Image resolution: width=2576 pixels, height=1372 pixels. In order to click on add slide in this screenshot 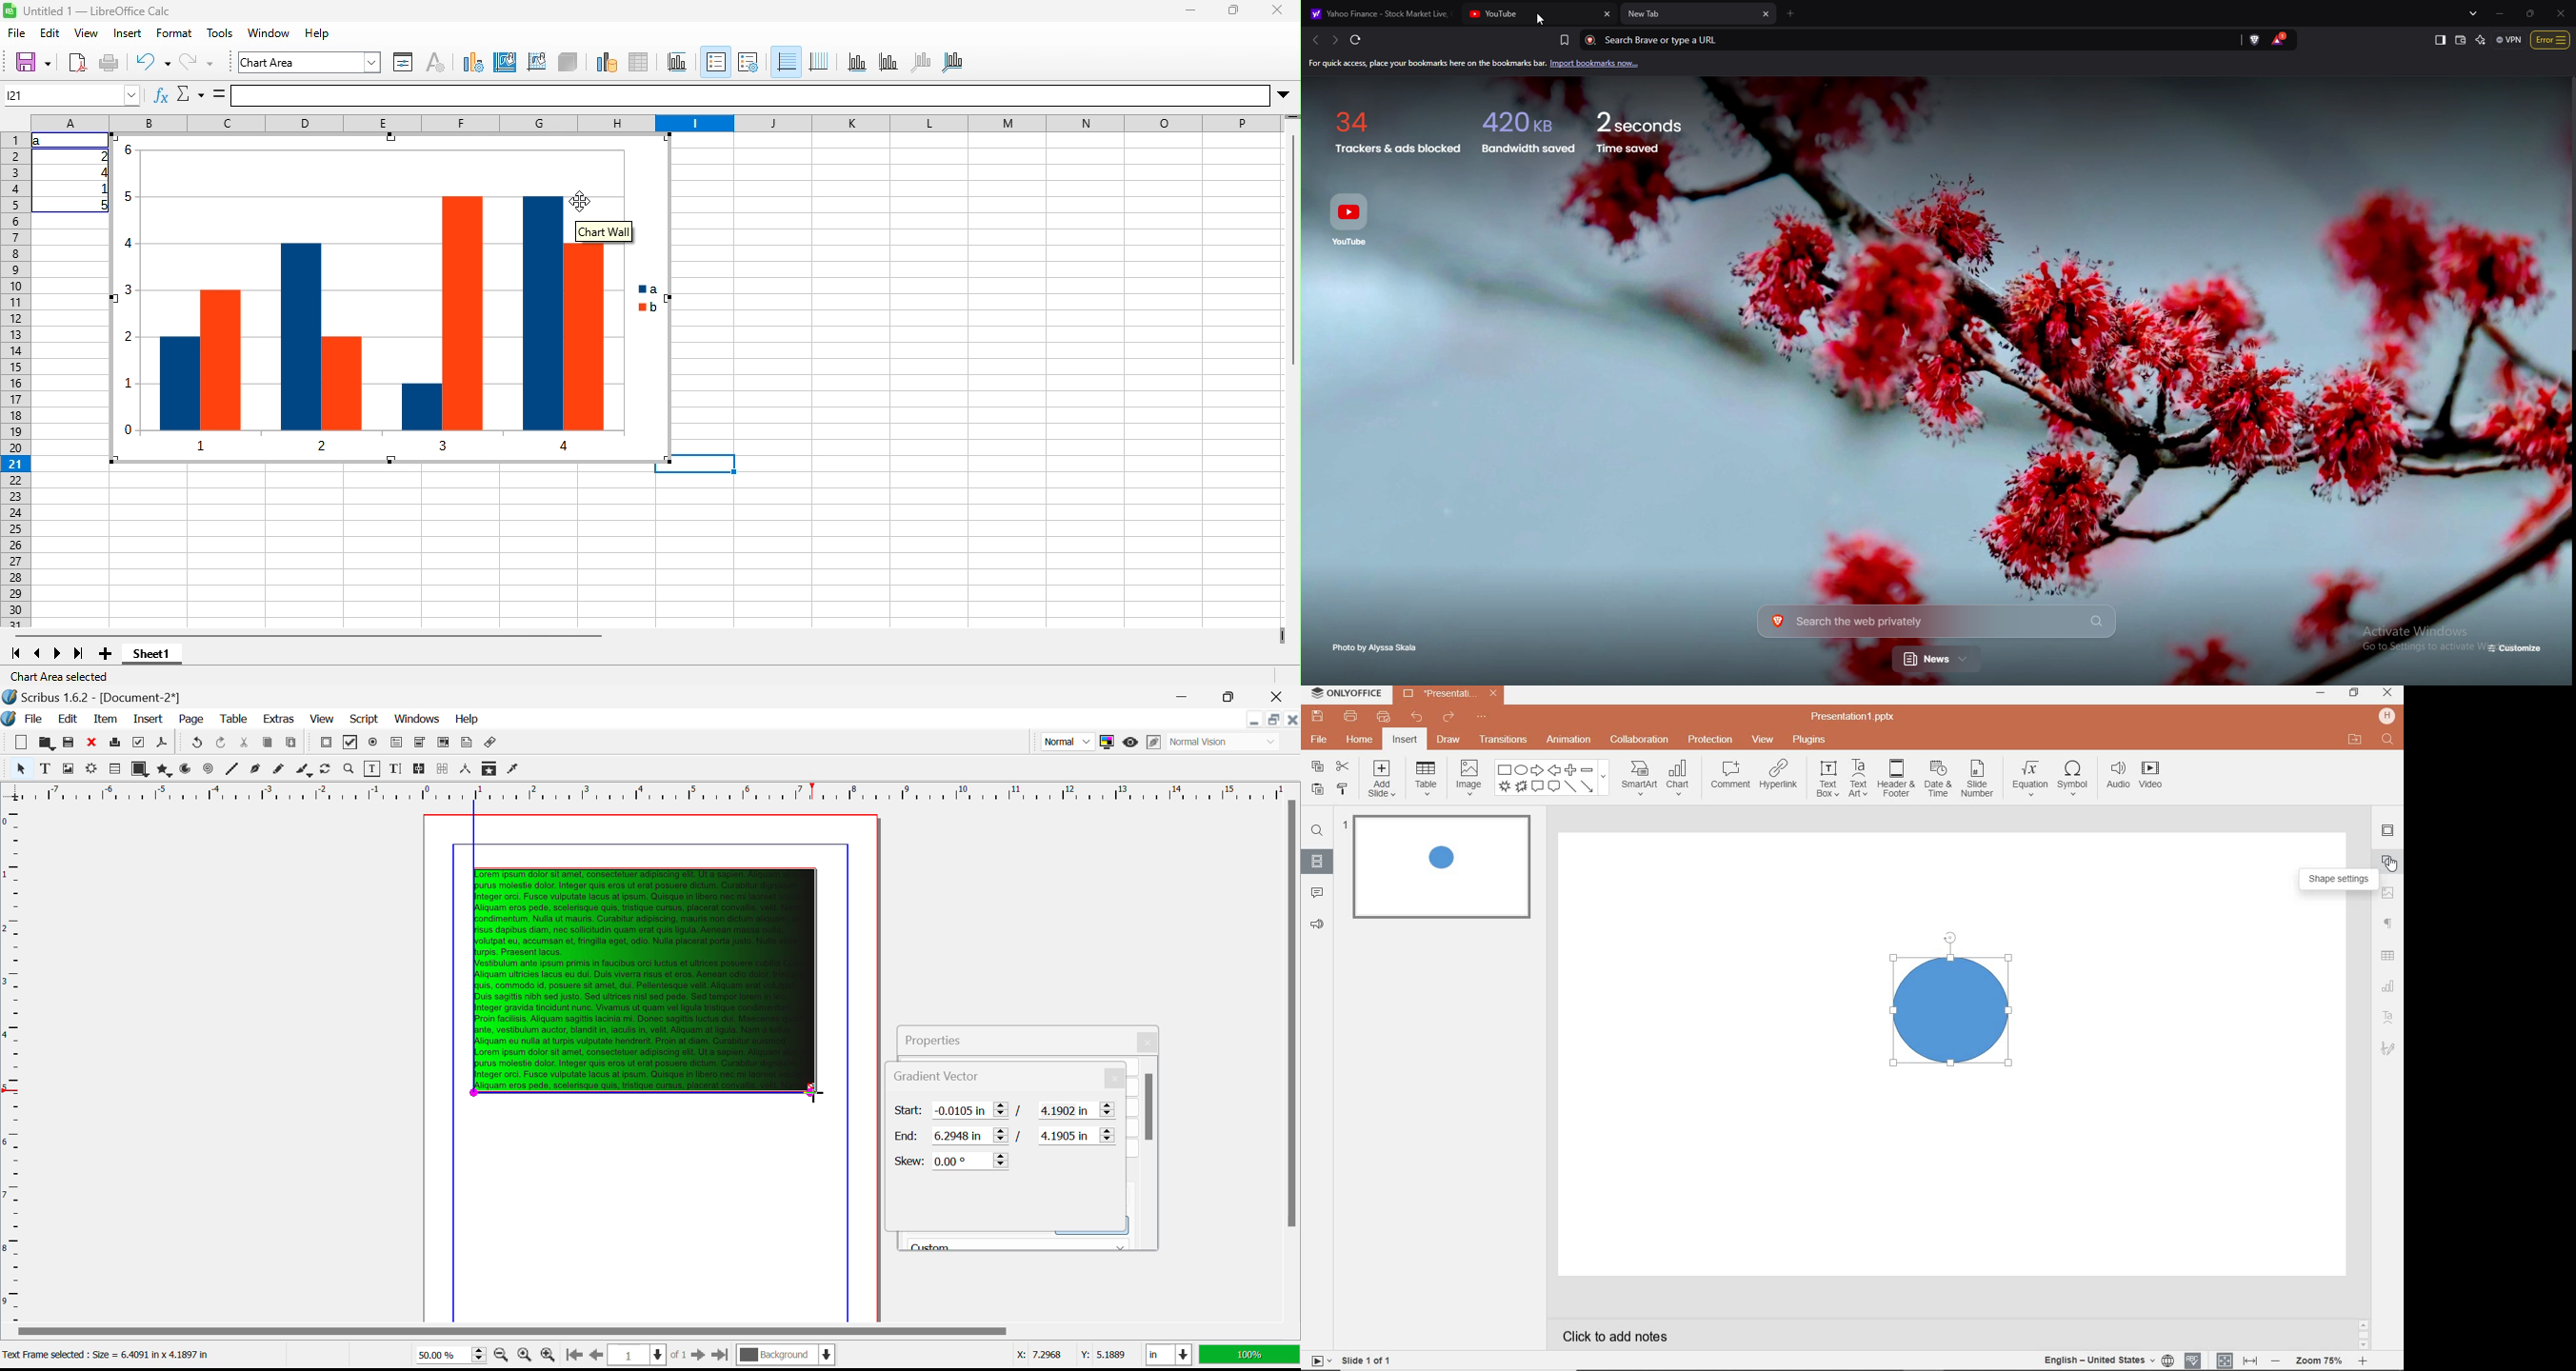, I will do `click(1383, 779)`.